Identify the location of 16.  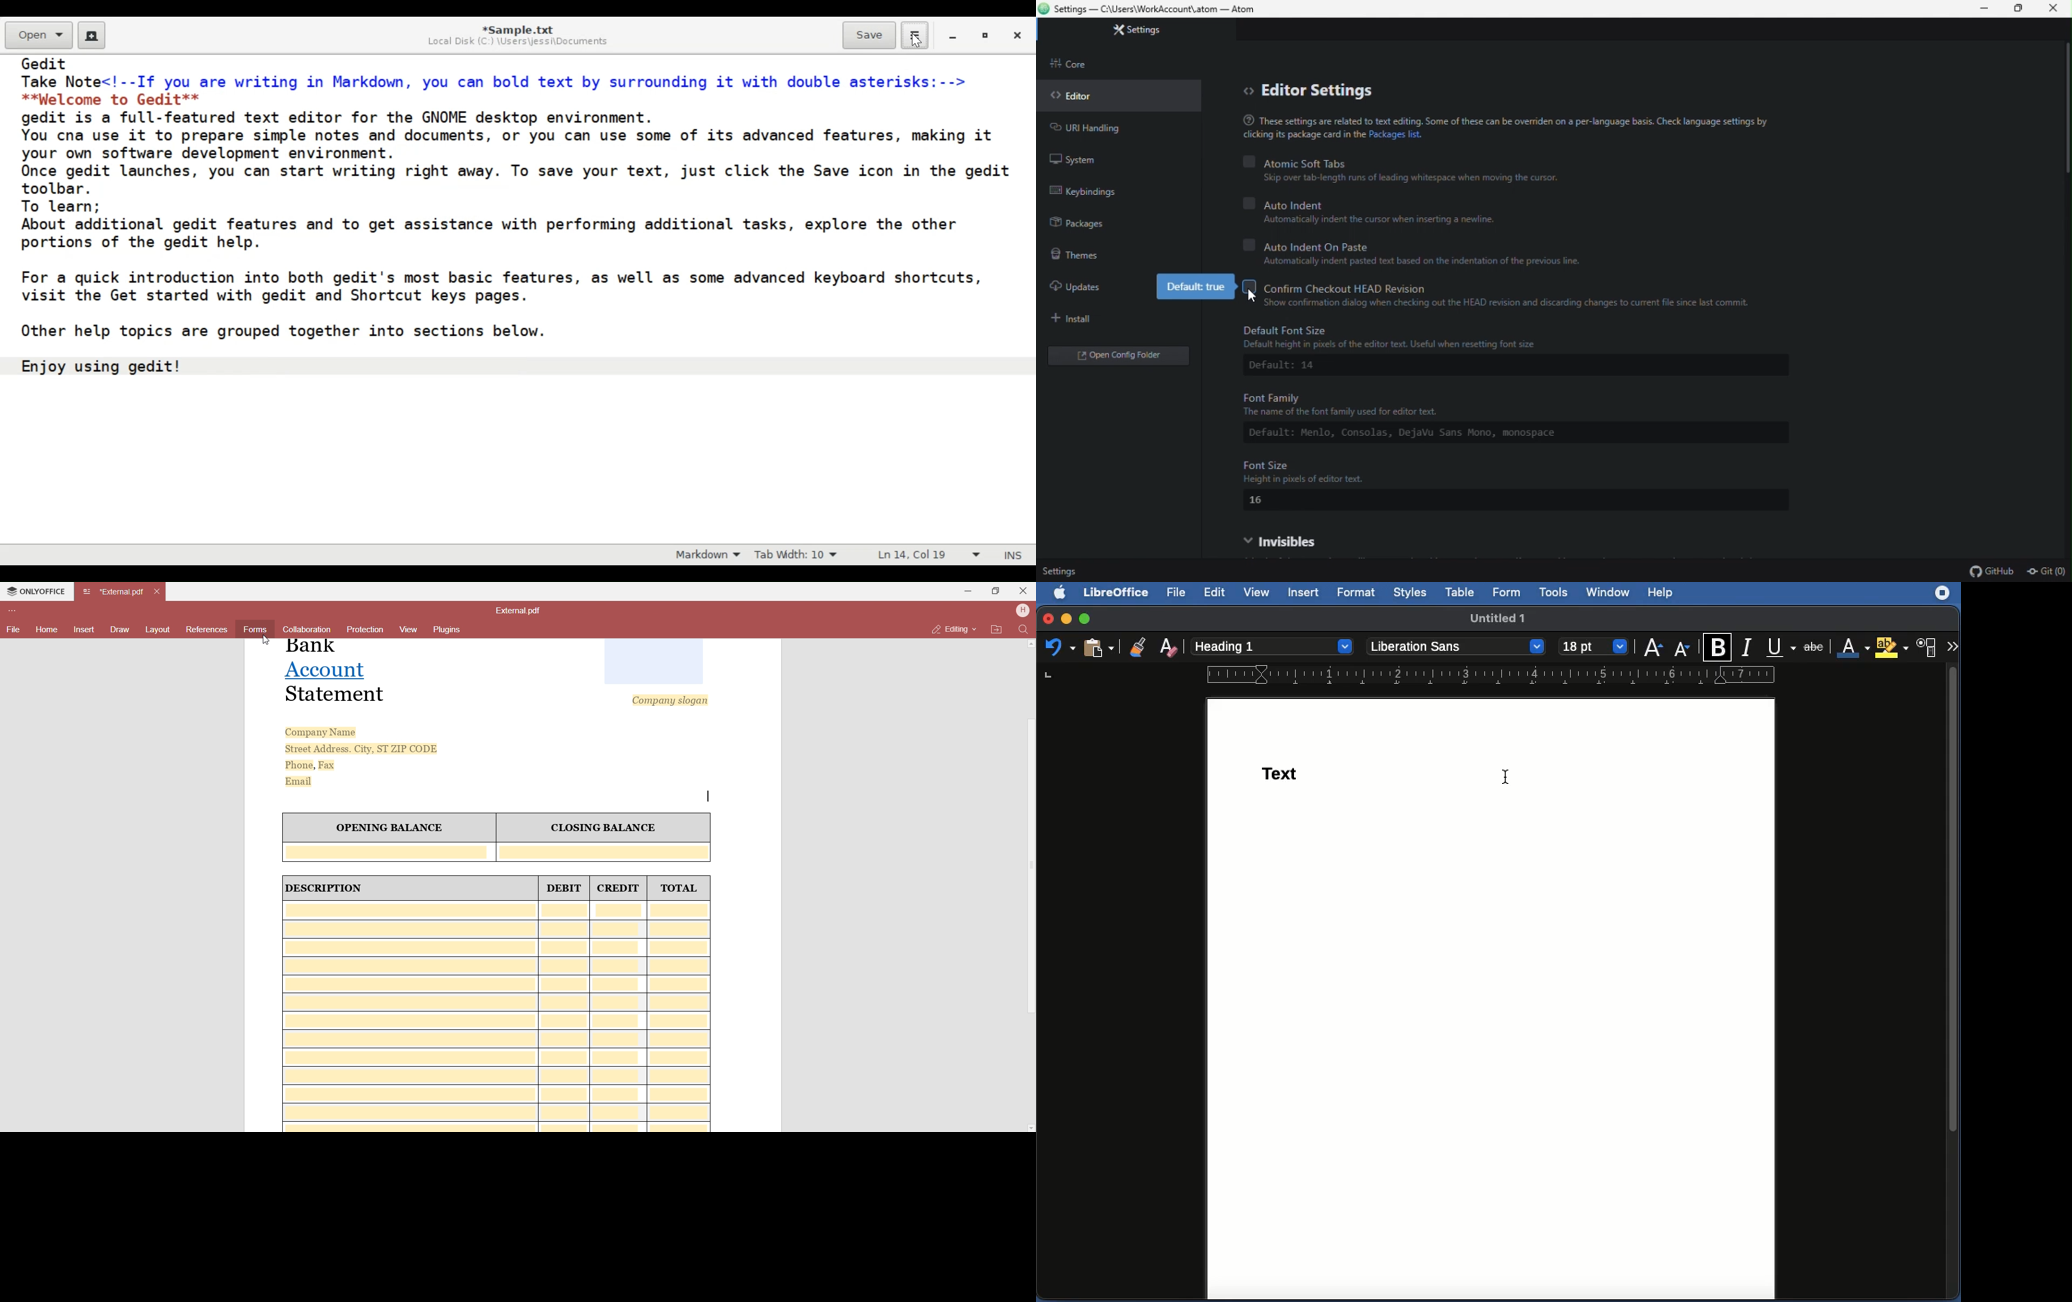
(1263, 500).